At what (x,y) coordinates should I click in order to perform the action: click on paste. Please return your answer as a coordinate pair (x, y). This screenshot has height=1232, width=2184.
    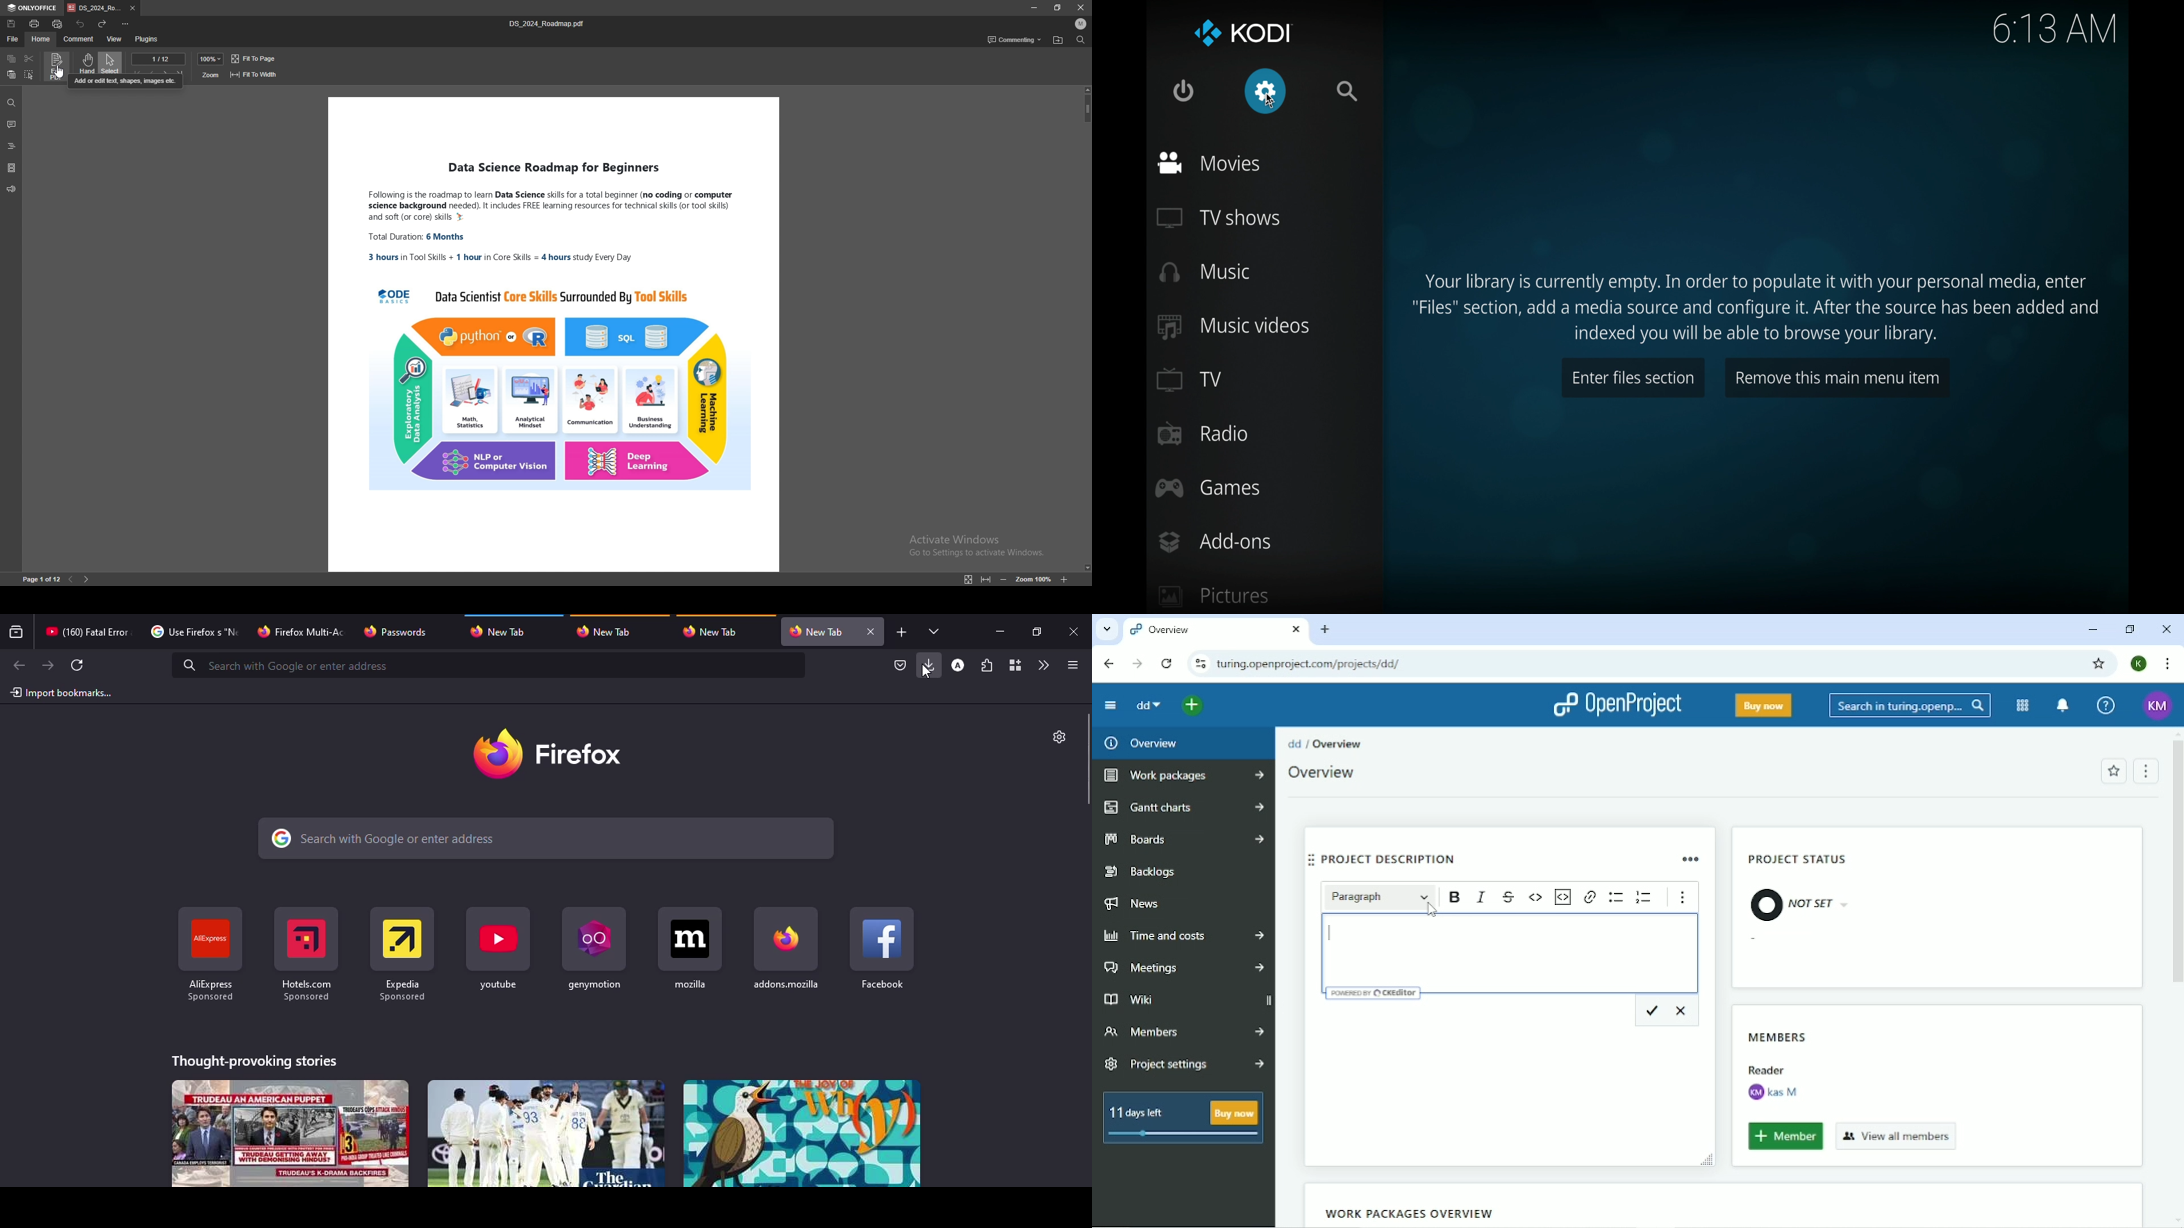
    Looking at the image, I should click on (11, 75).